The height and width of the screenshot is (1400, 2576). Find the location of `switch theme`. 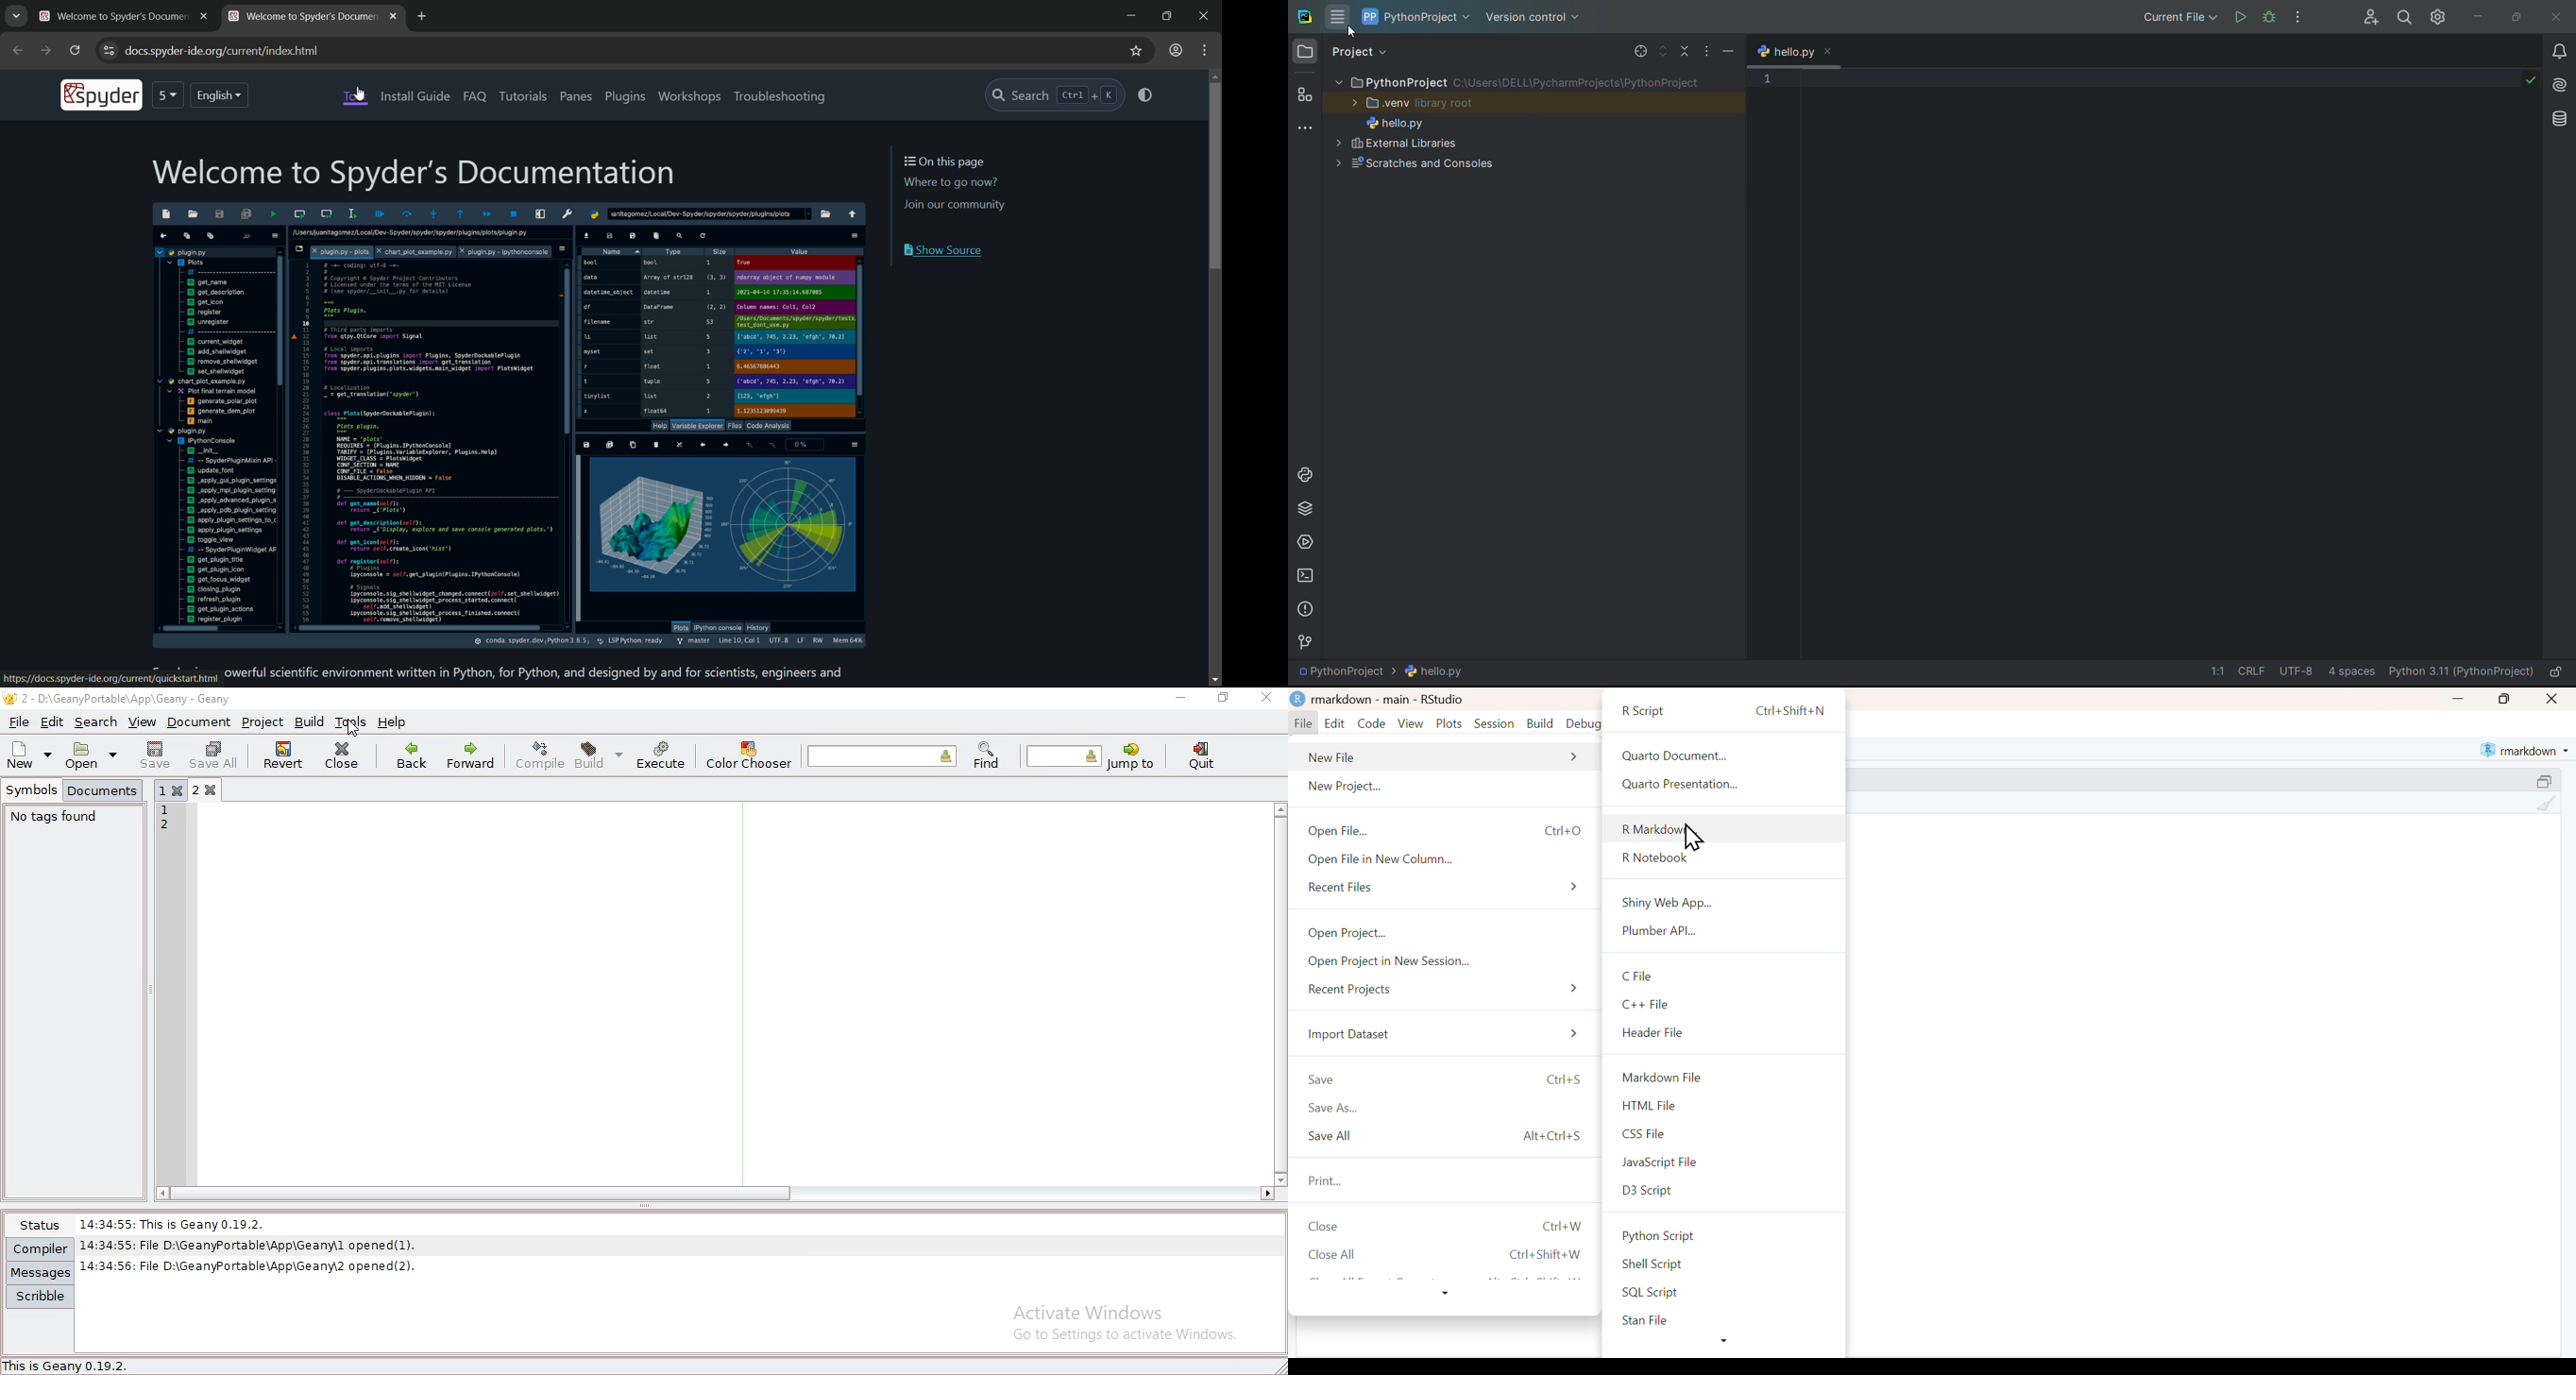

switch theme is located at coordinates (1147, 96).